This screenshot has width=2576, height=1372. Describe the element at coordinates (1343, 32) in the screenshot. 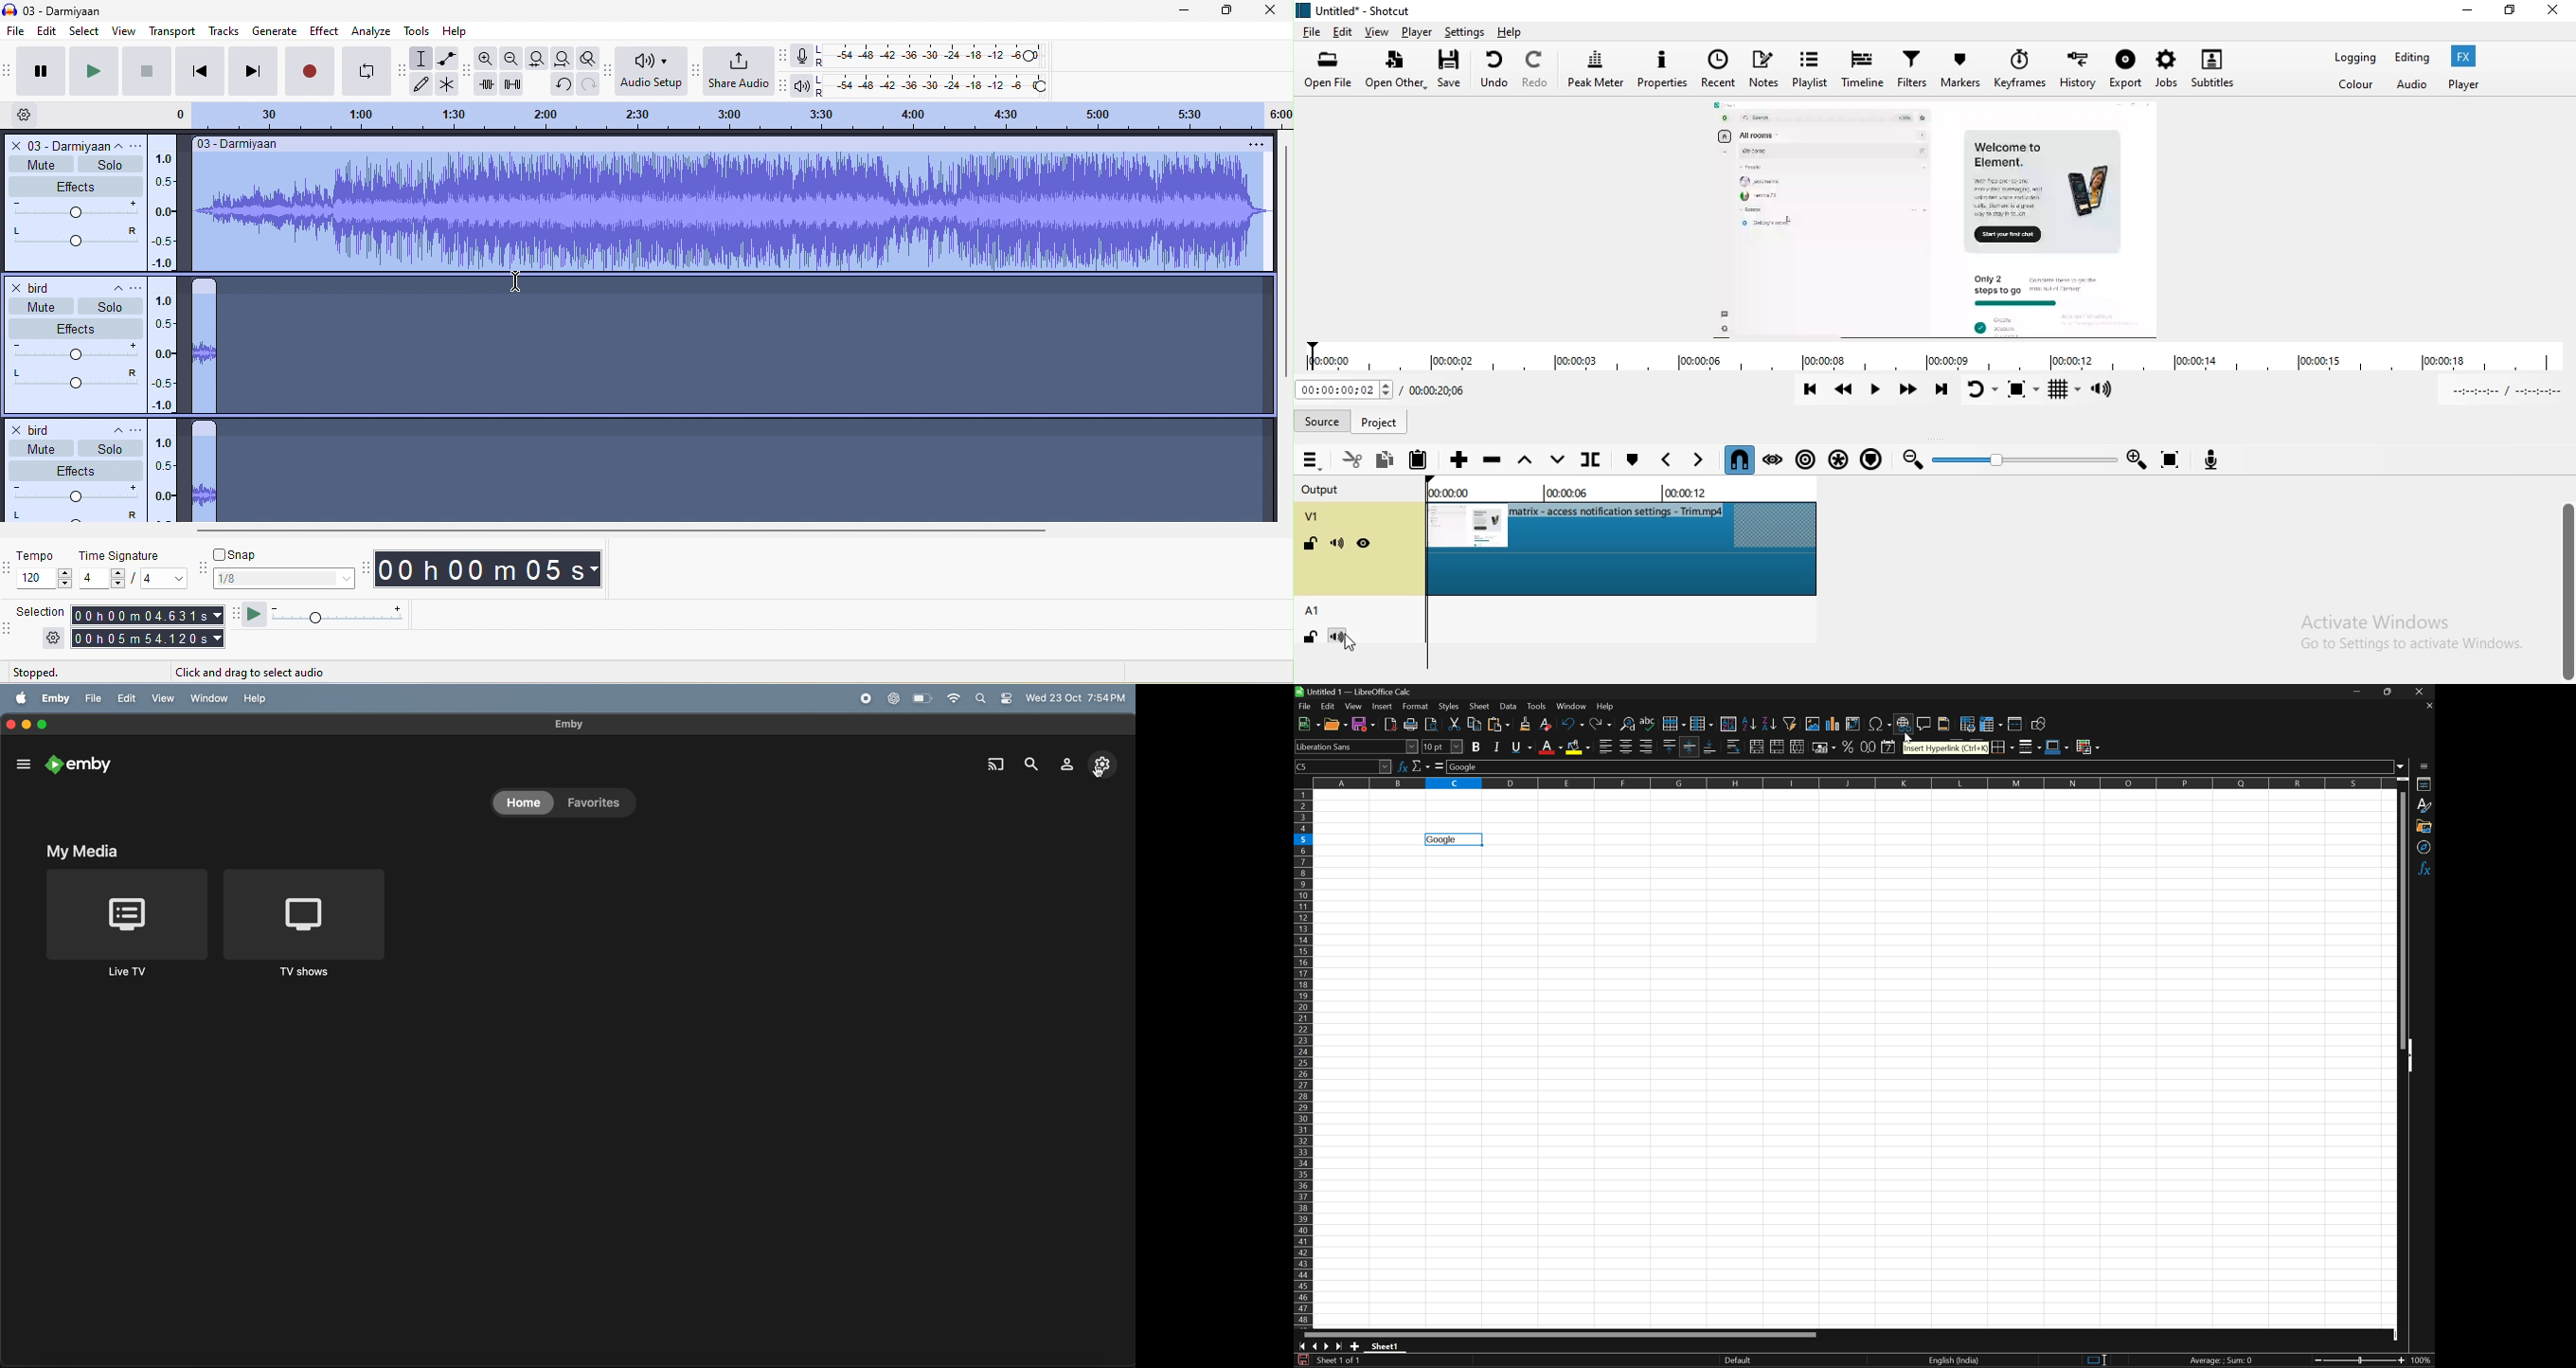

I see `Edit` at that location.